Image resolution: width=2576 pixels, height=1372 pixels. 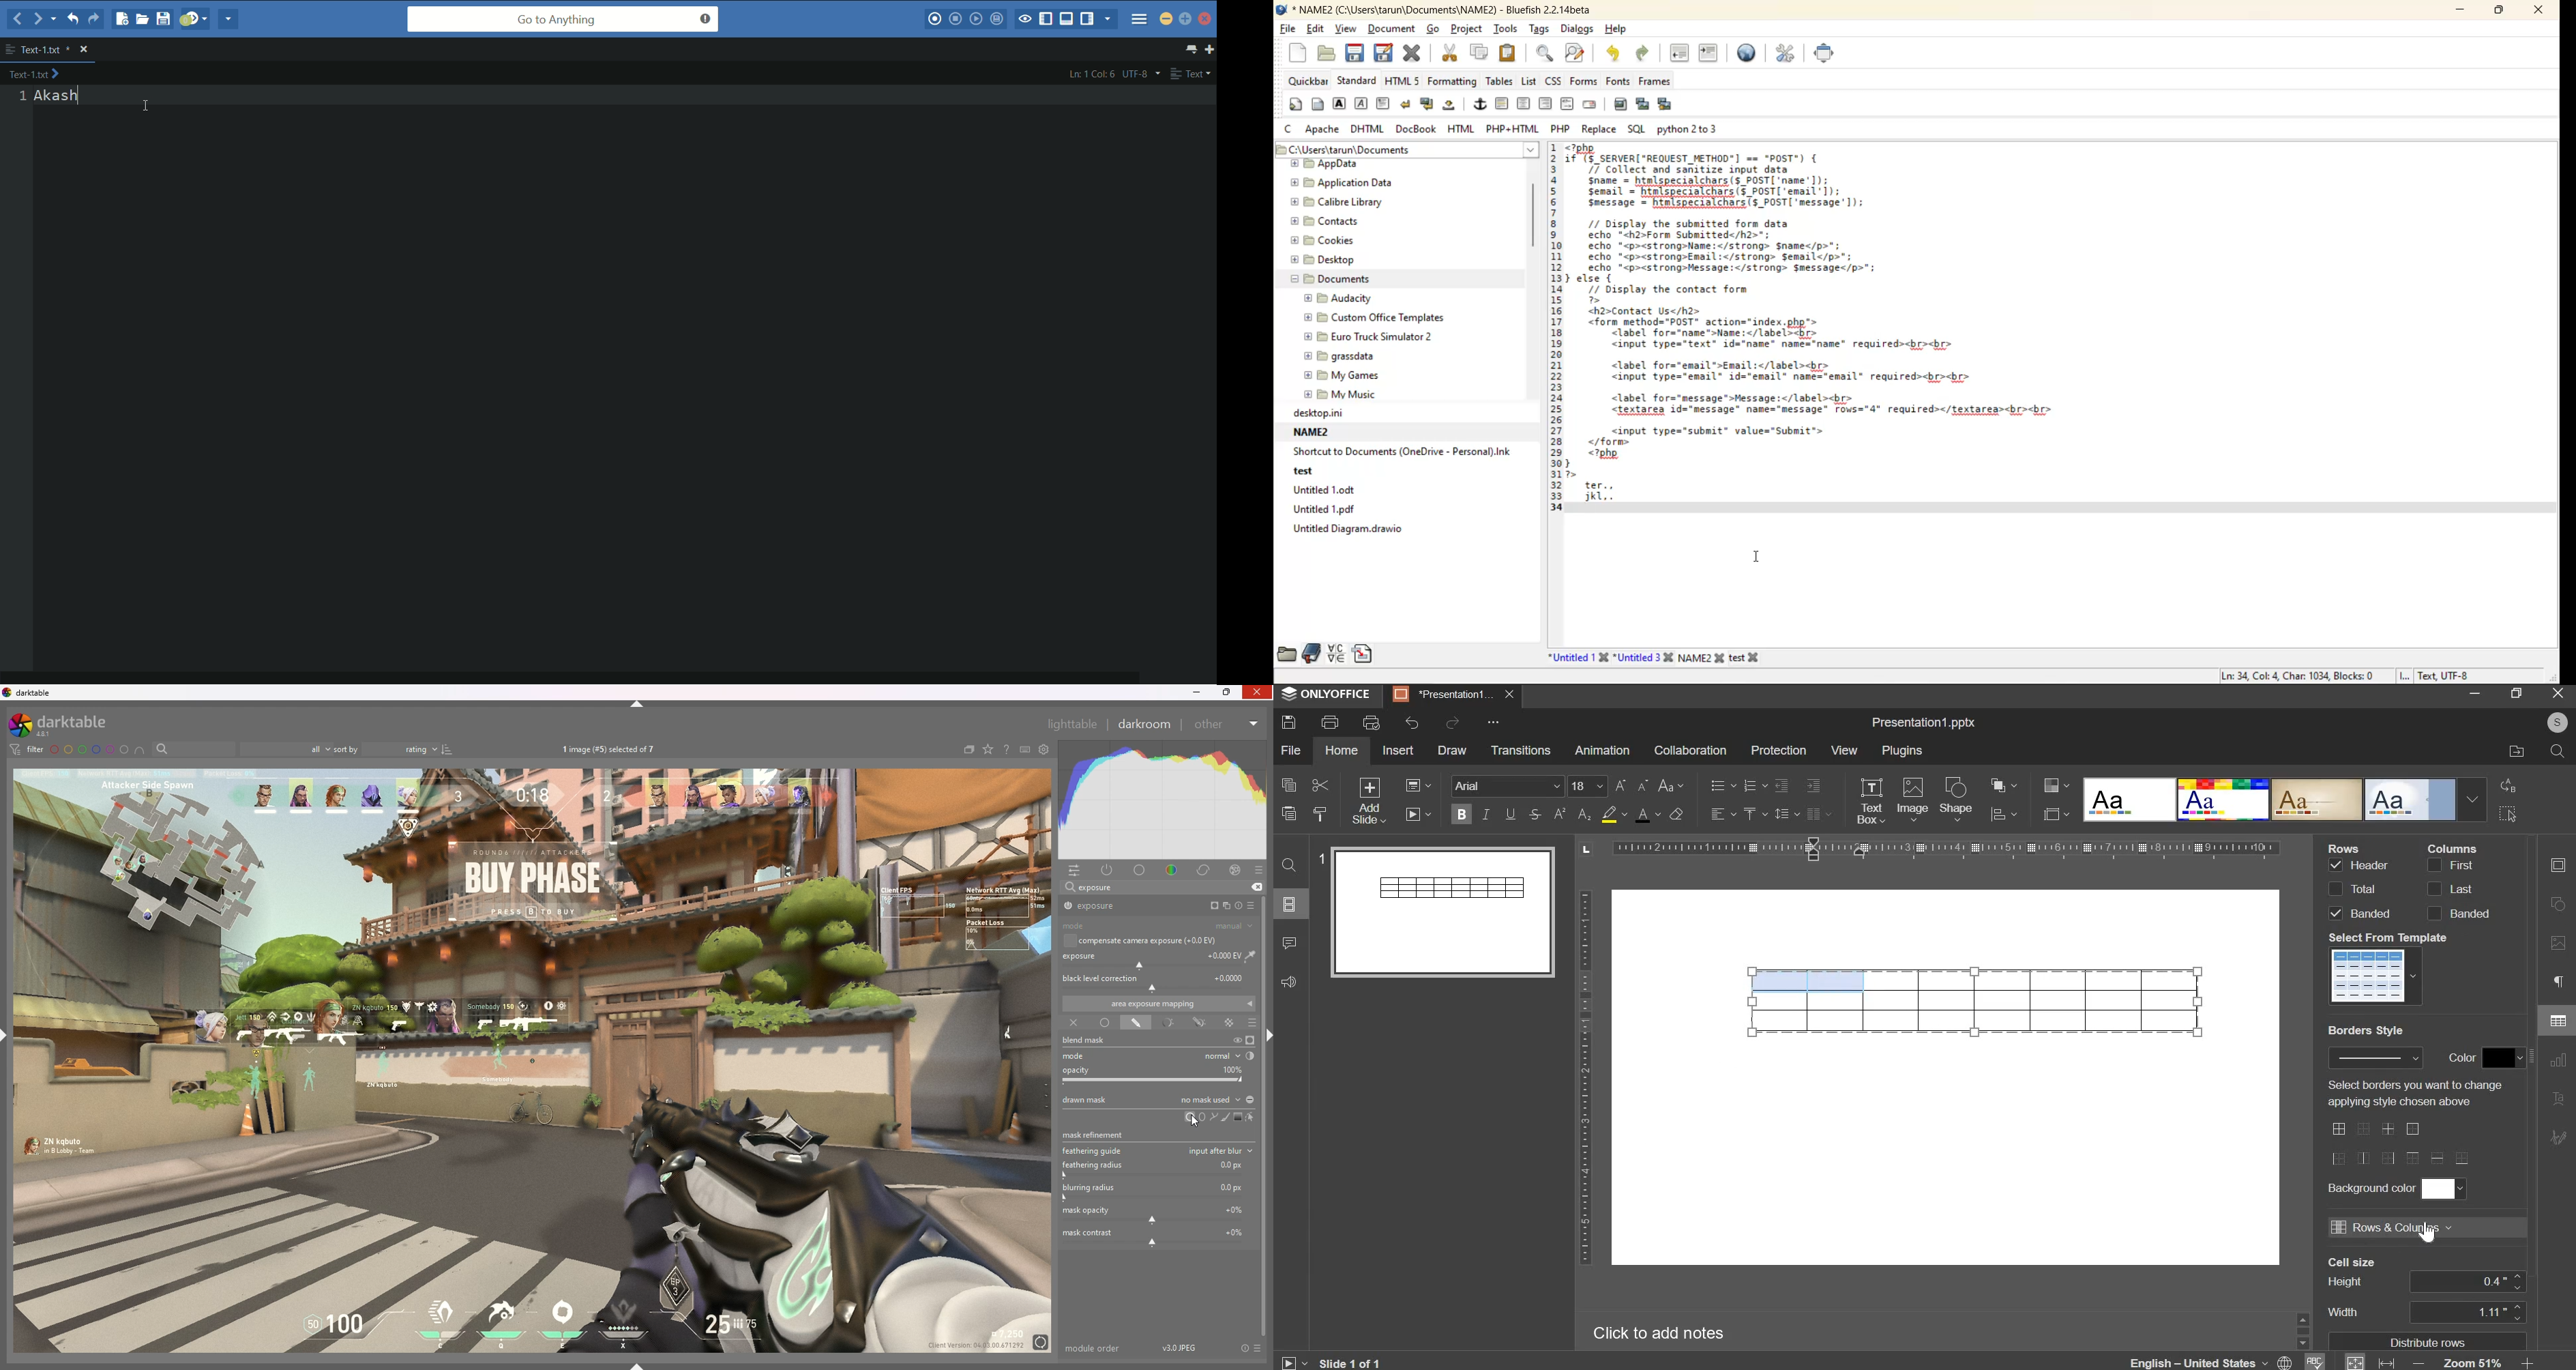 What do you see at coordinates (146, 107) in the screenshot?
I see `cursor` at bounding box center [146, 107].